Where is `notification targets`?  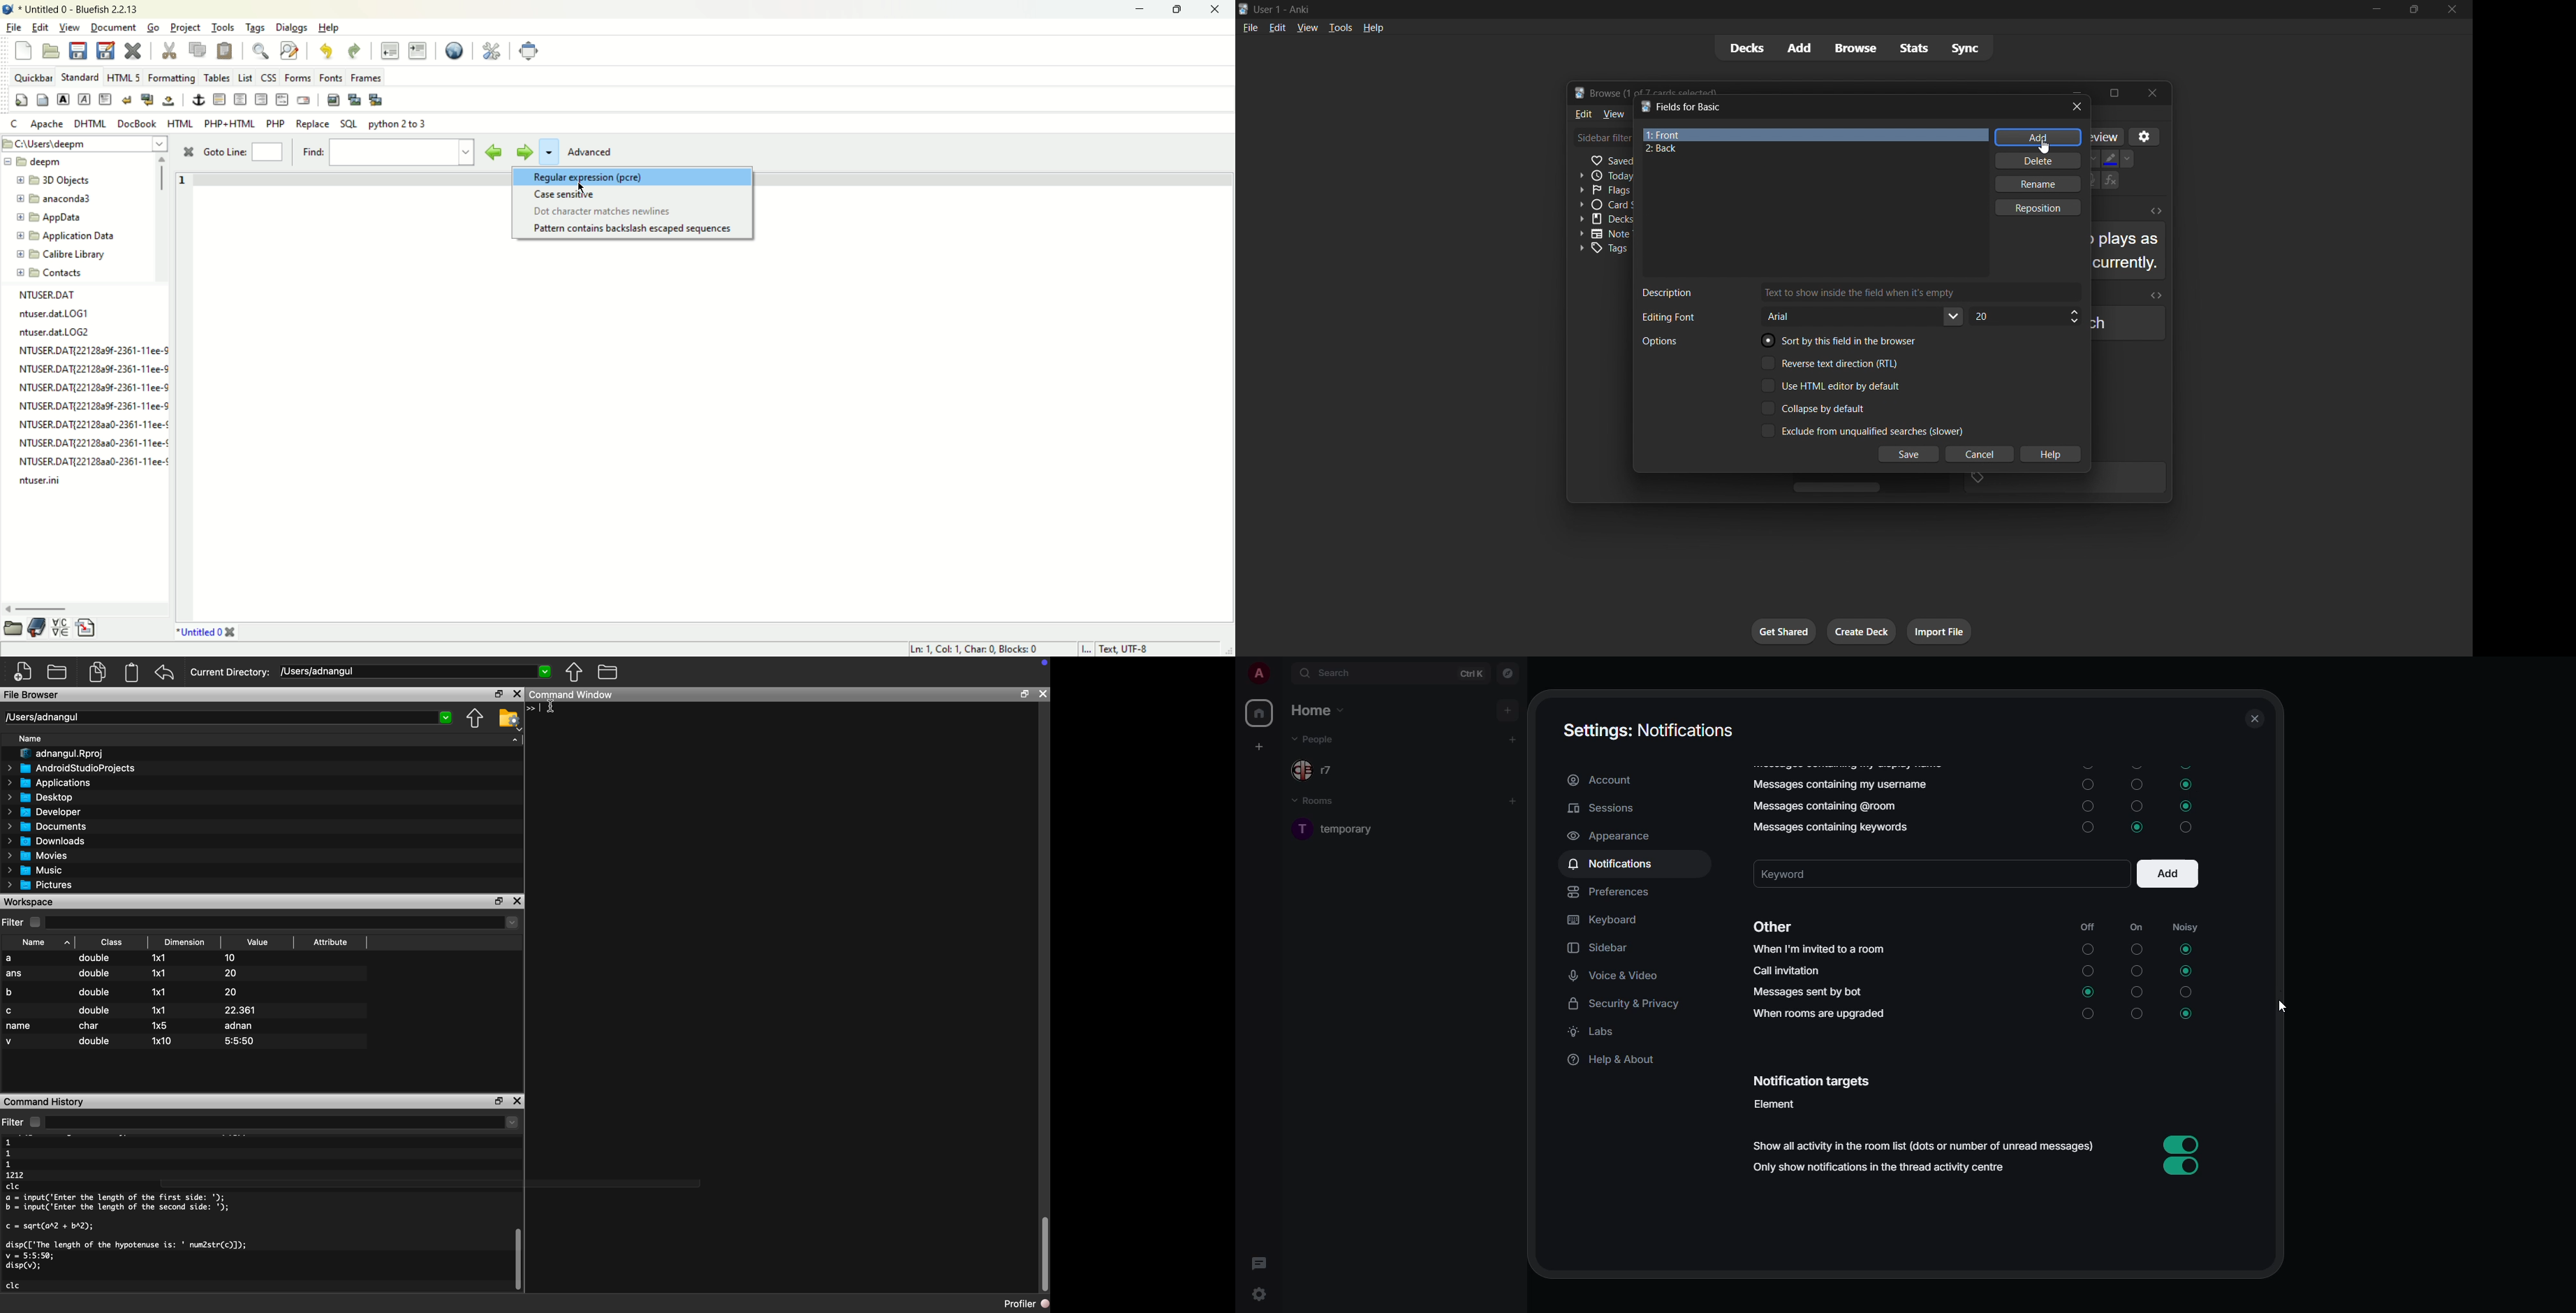 notification targets is located at coordinates (1811, 1081).